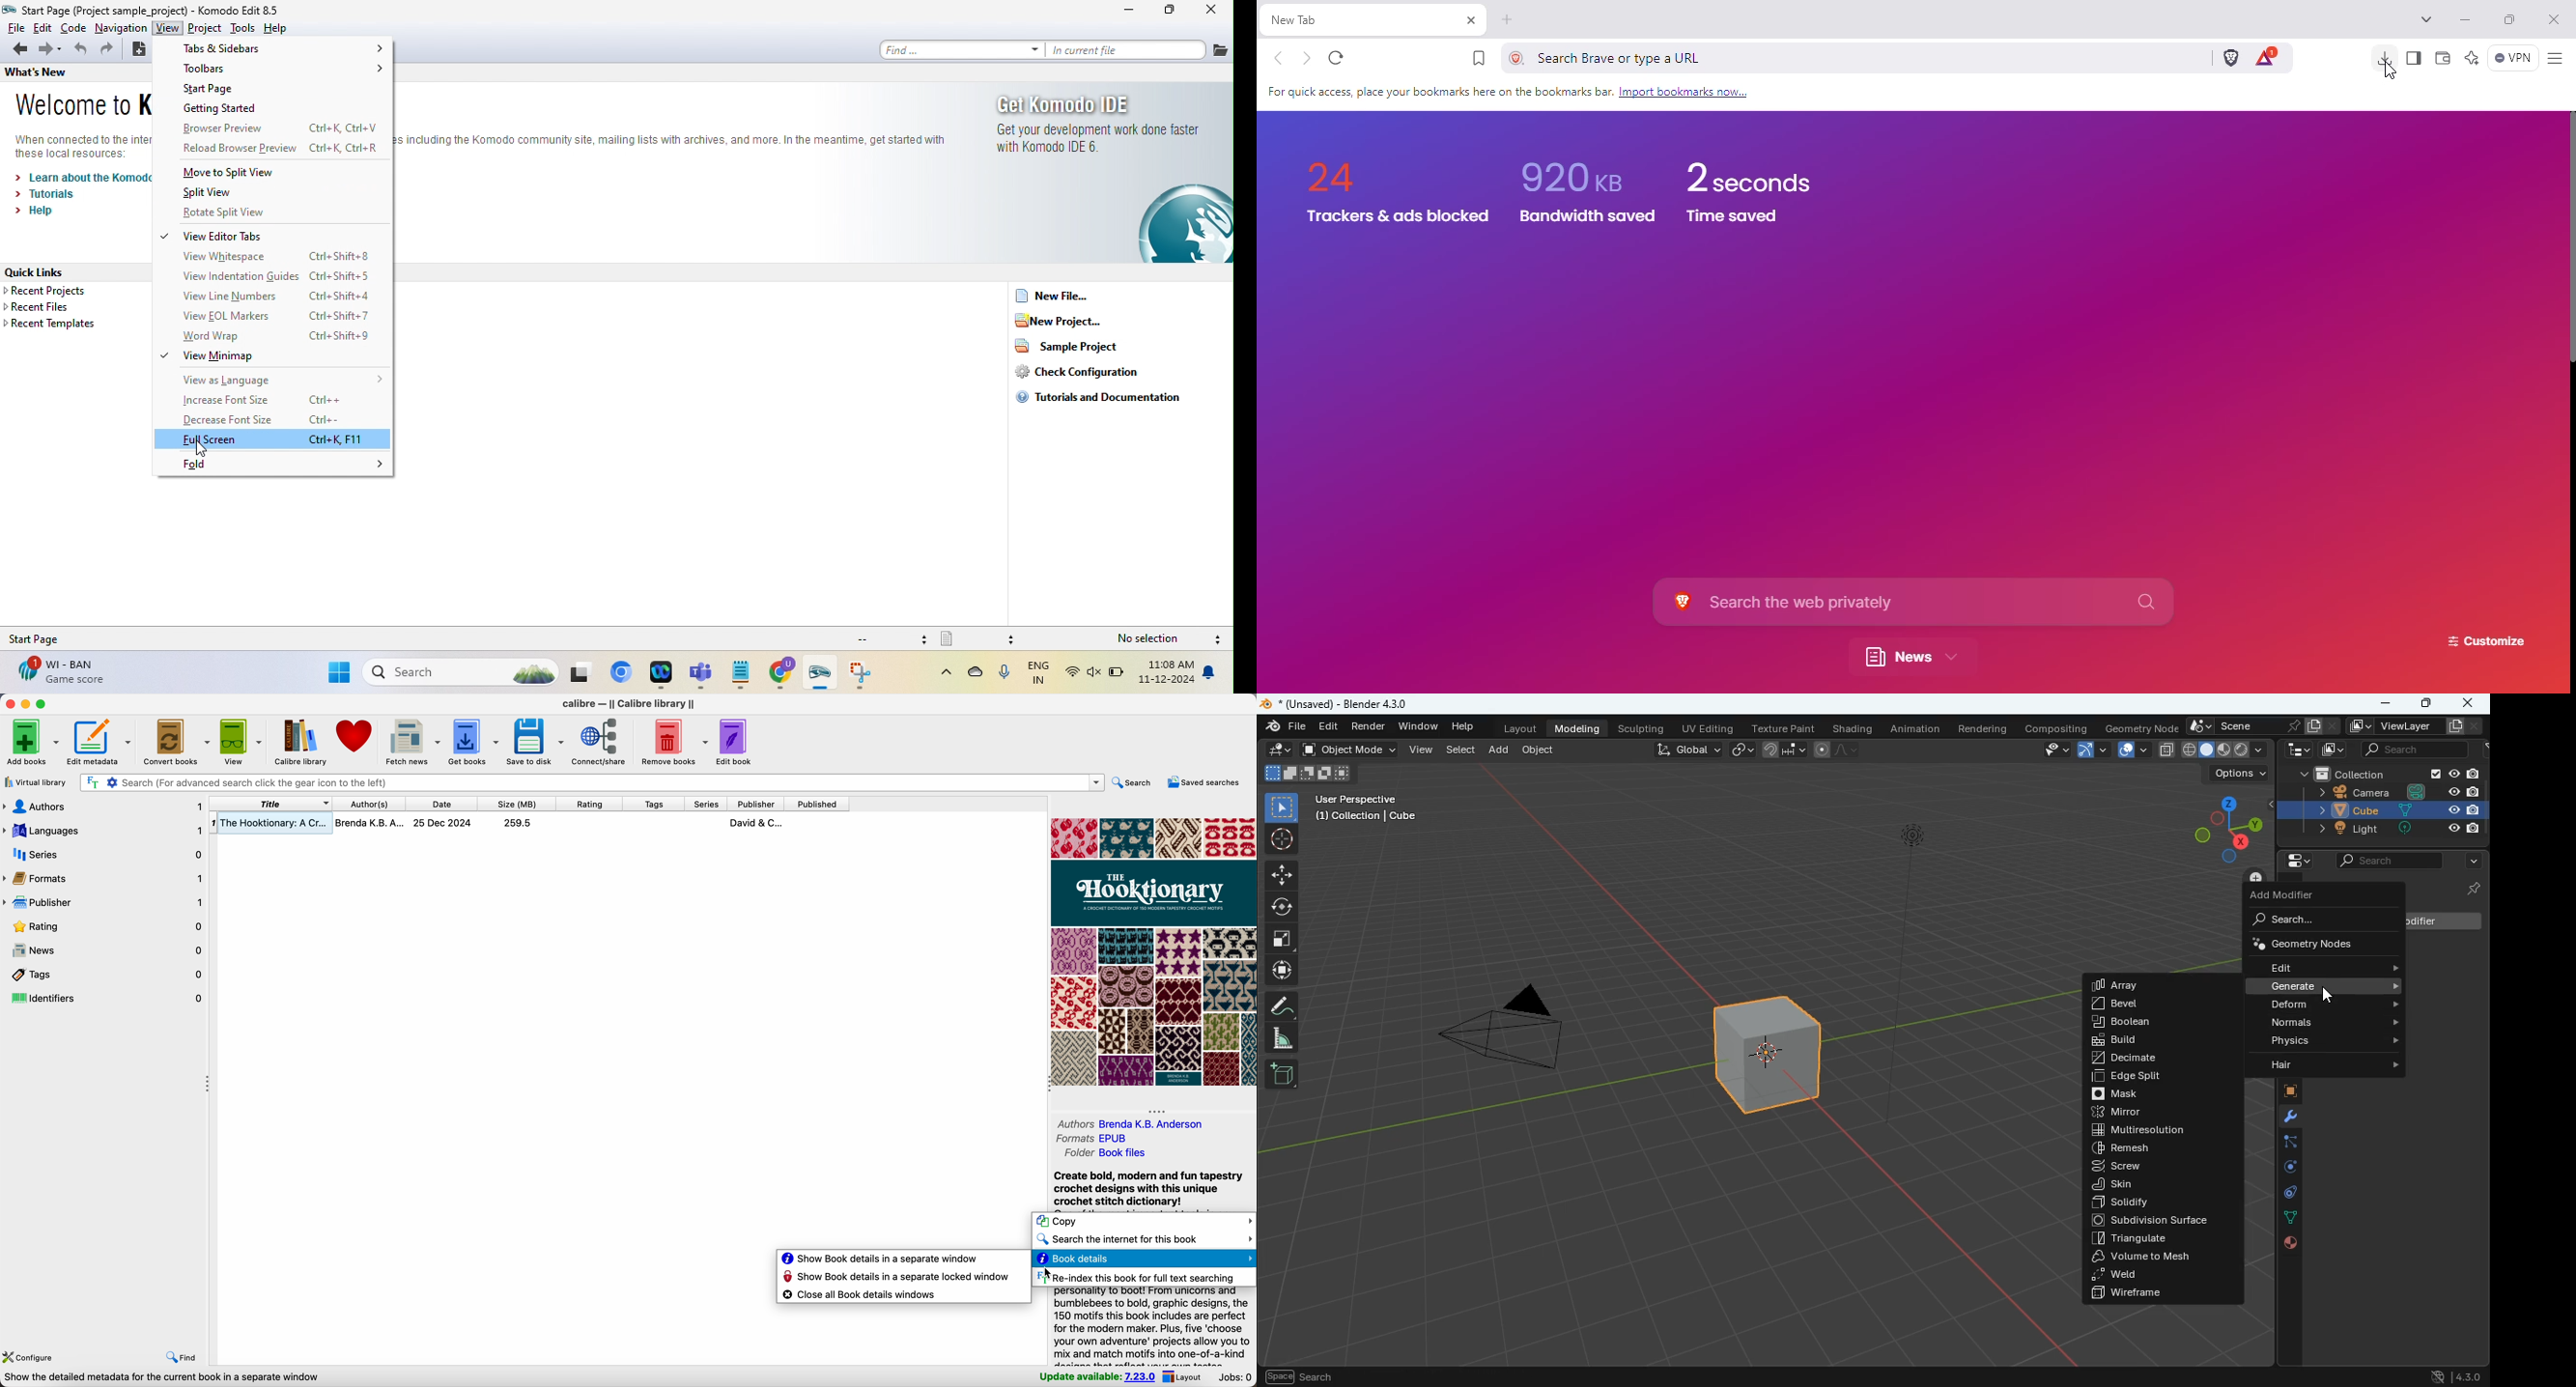 The image size is (2576, 1400). What do you see at coordinates (757, 805) in the screenshot?
I see `publisher` at bounding box center [757, 805].